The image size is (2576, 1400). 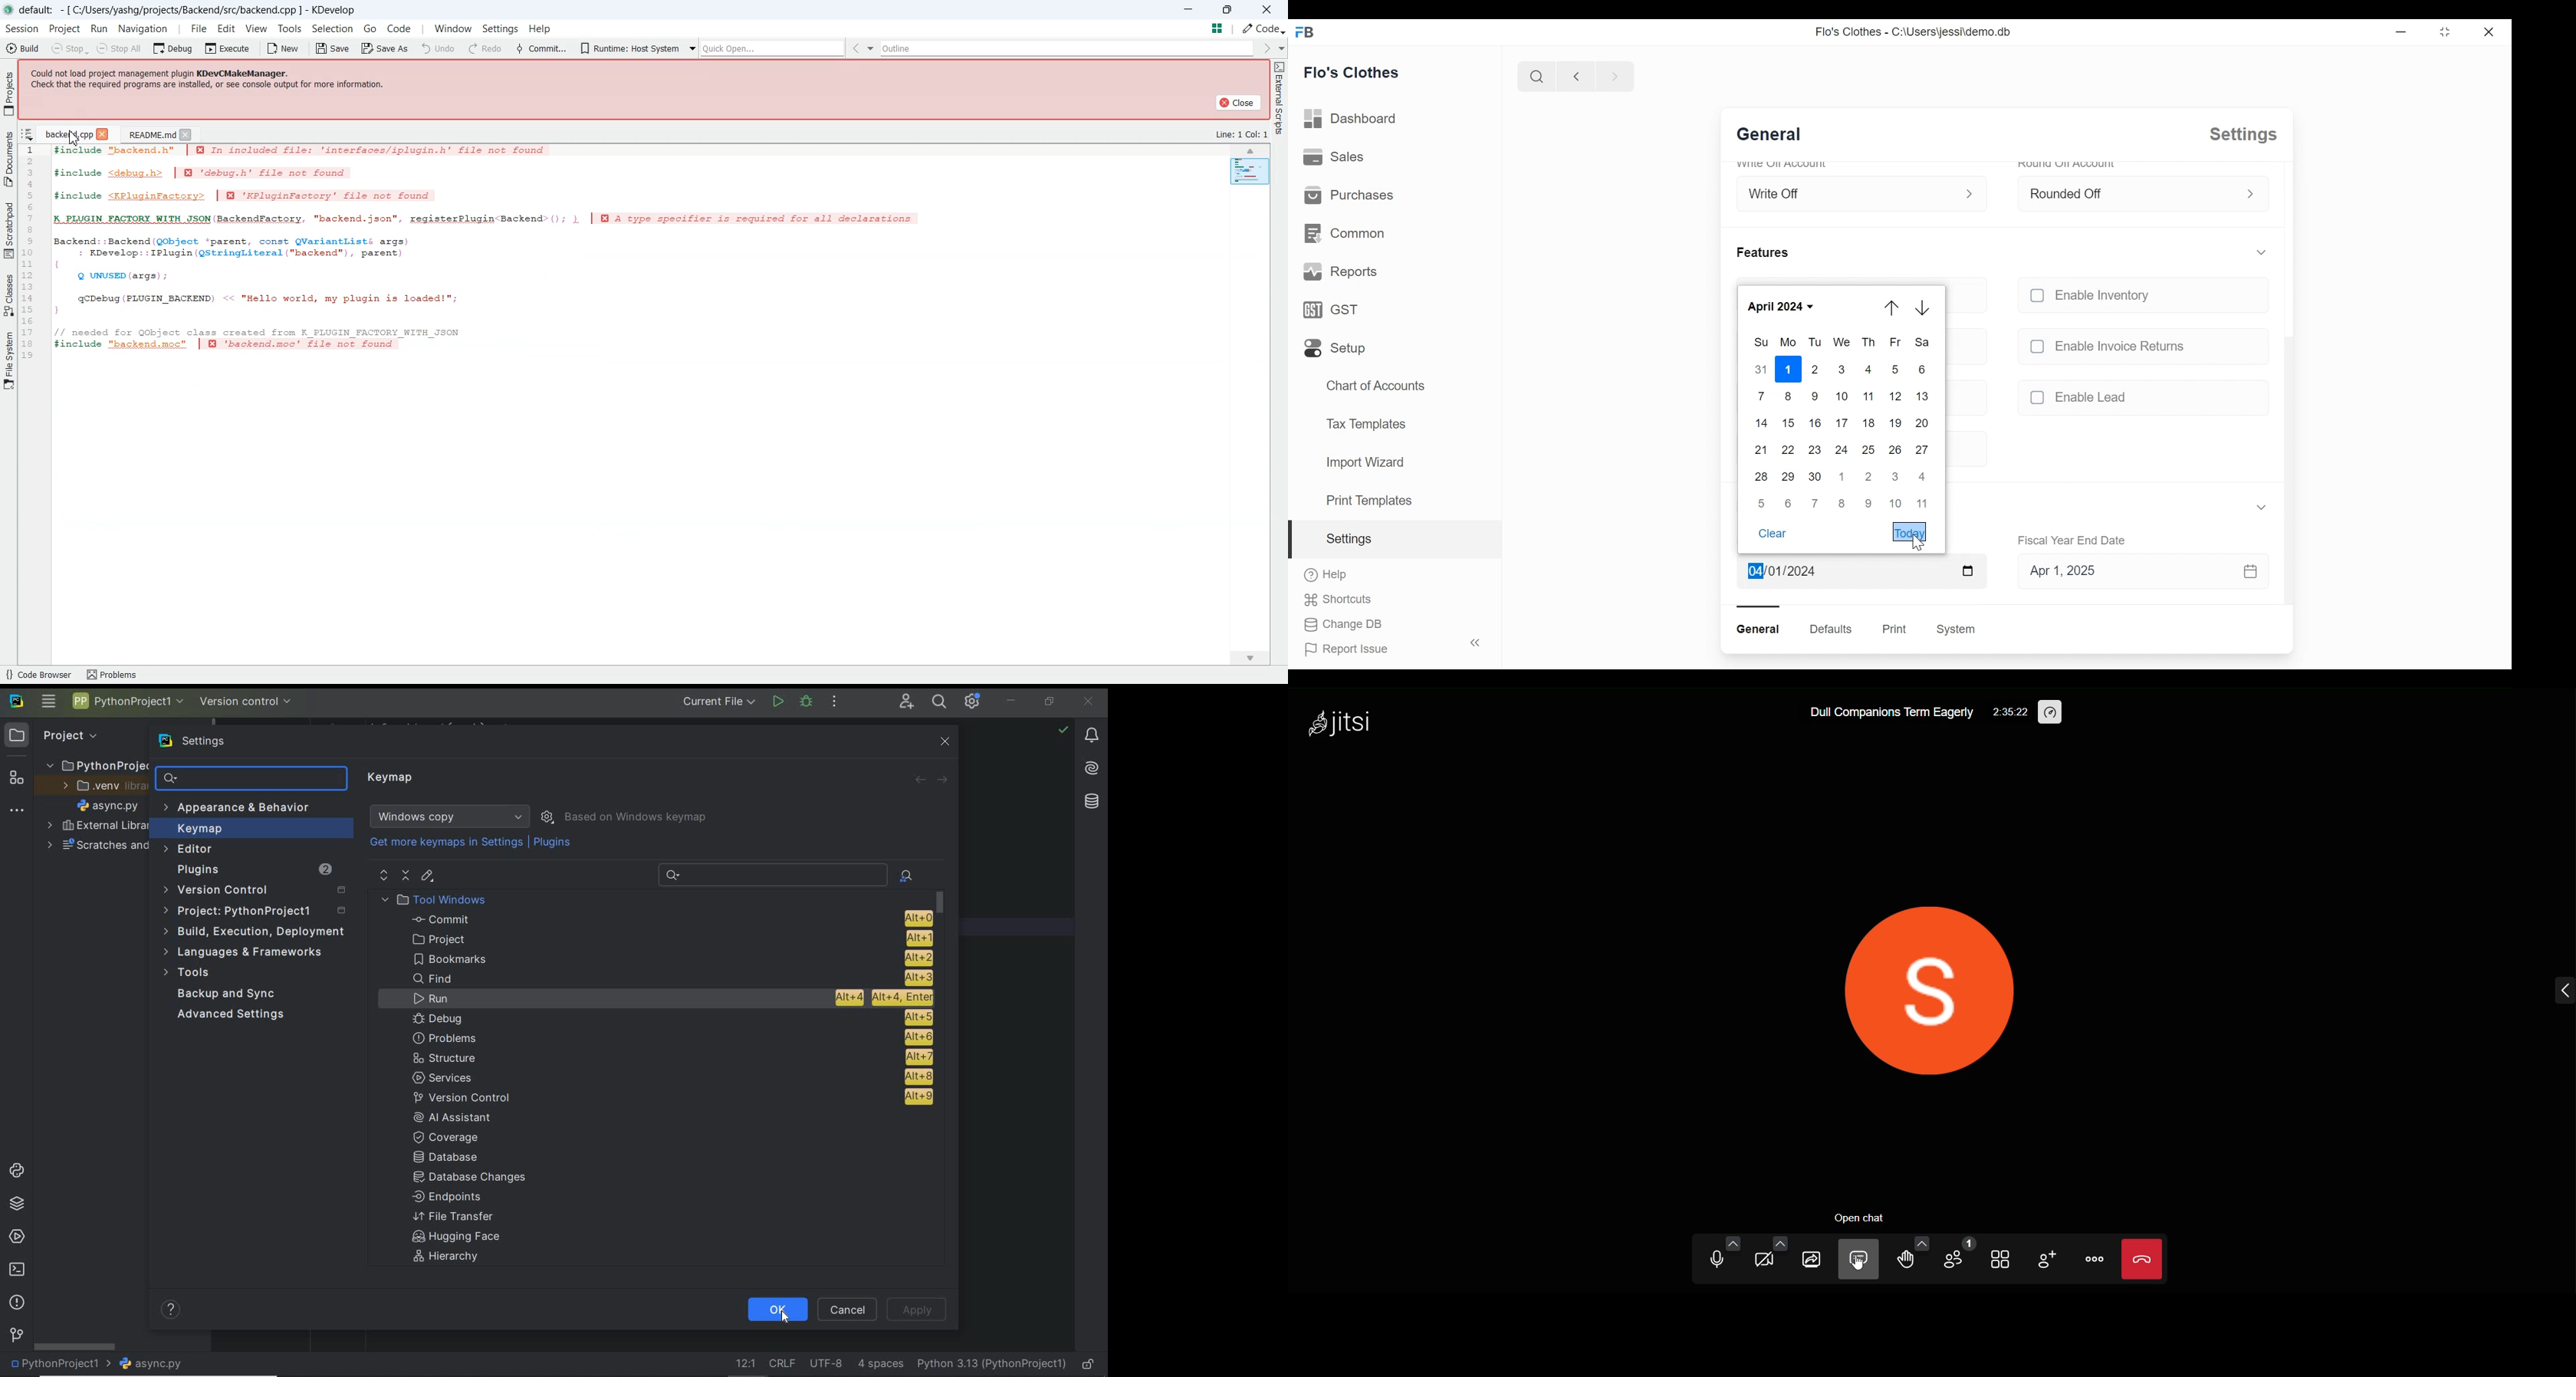 I want to click on Keymap, so click(x=392, y=780).